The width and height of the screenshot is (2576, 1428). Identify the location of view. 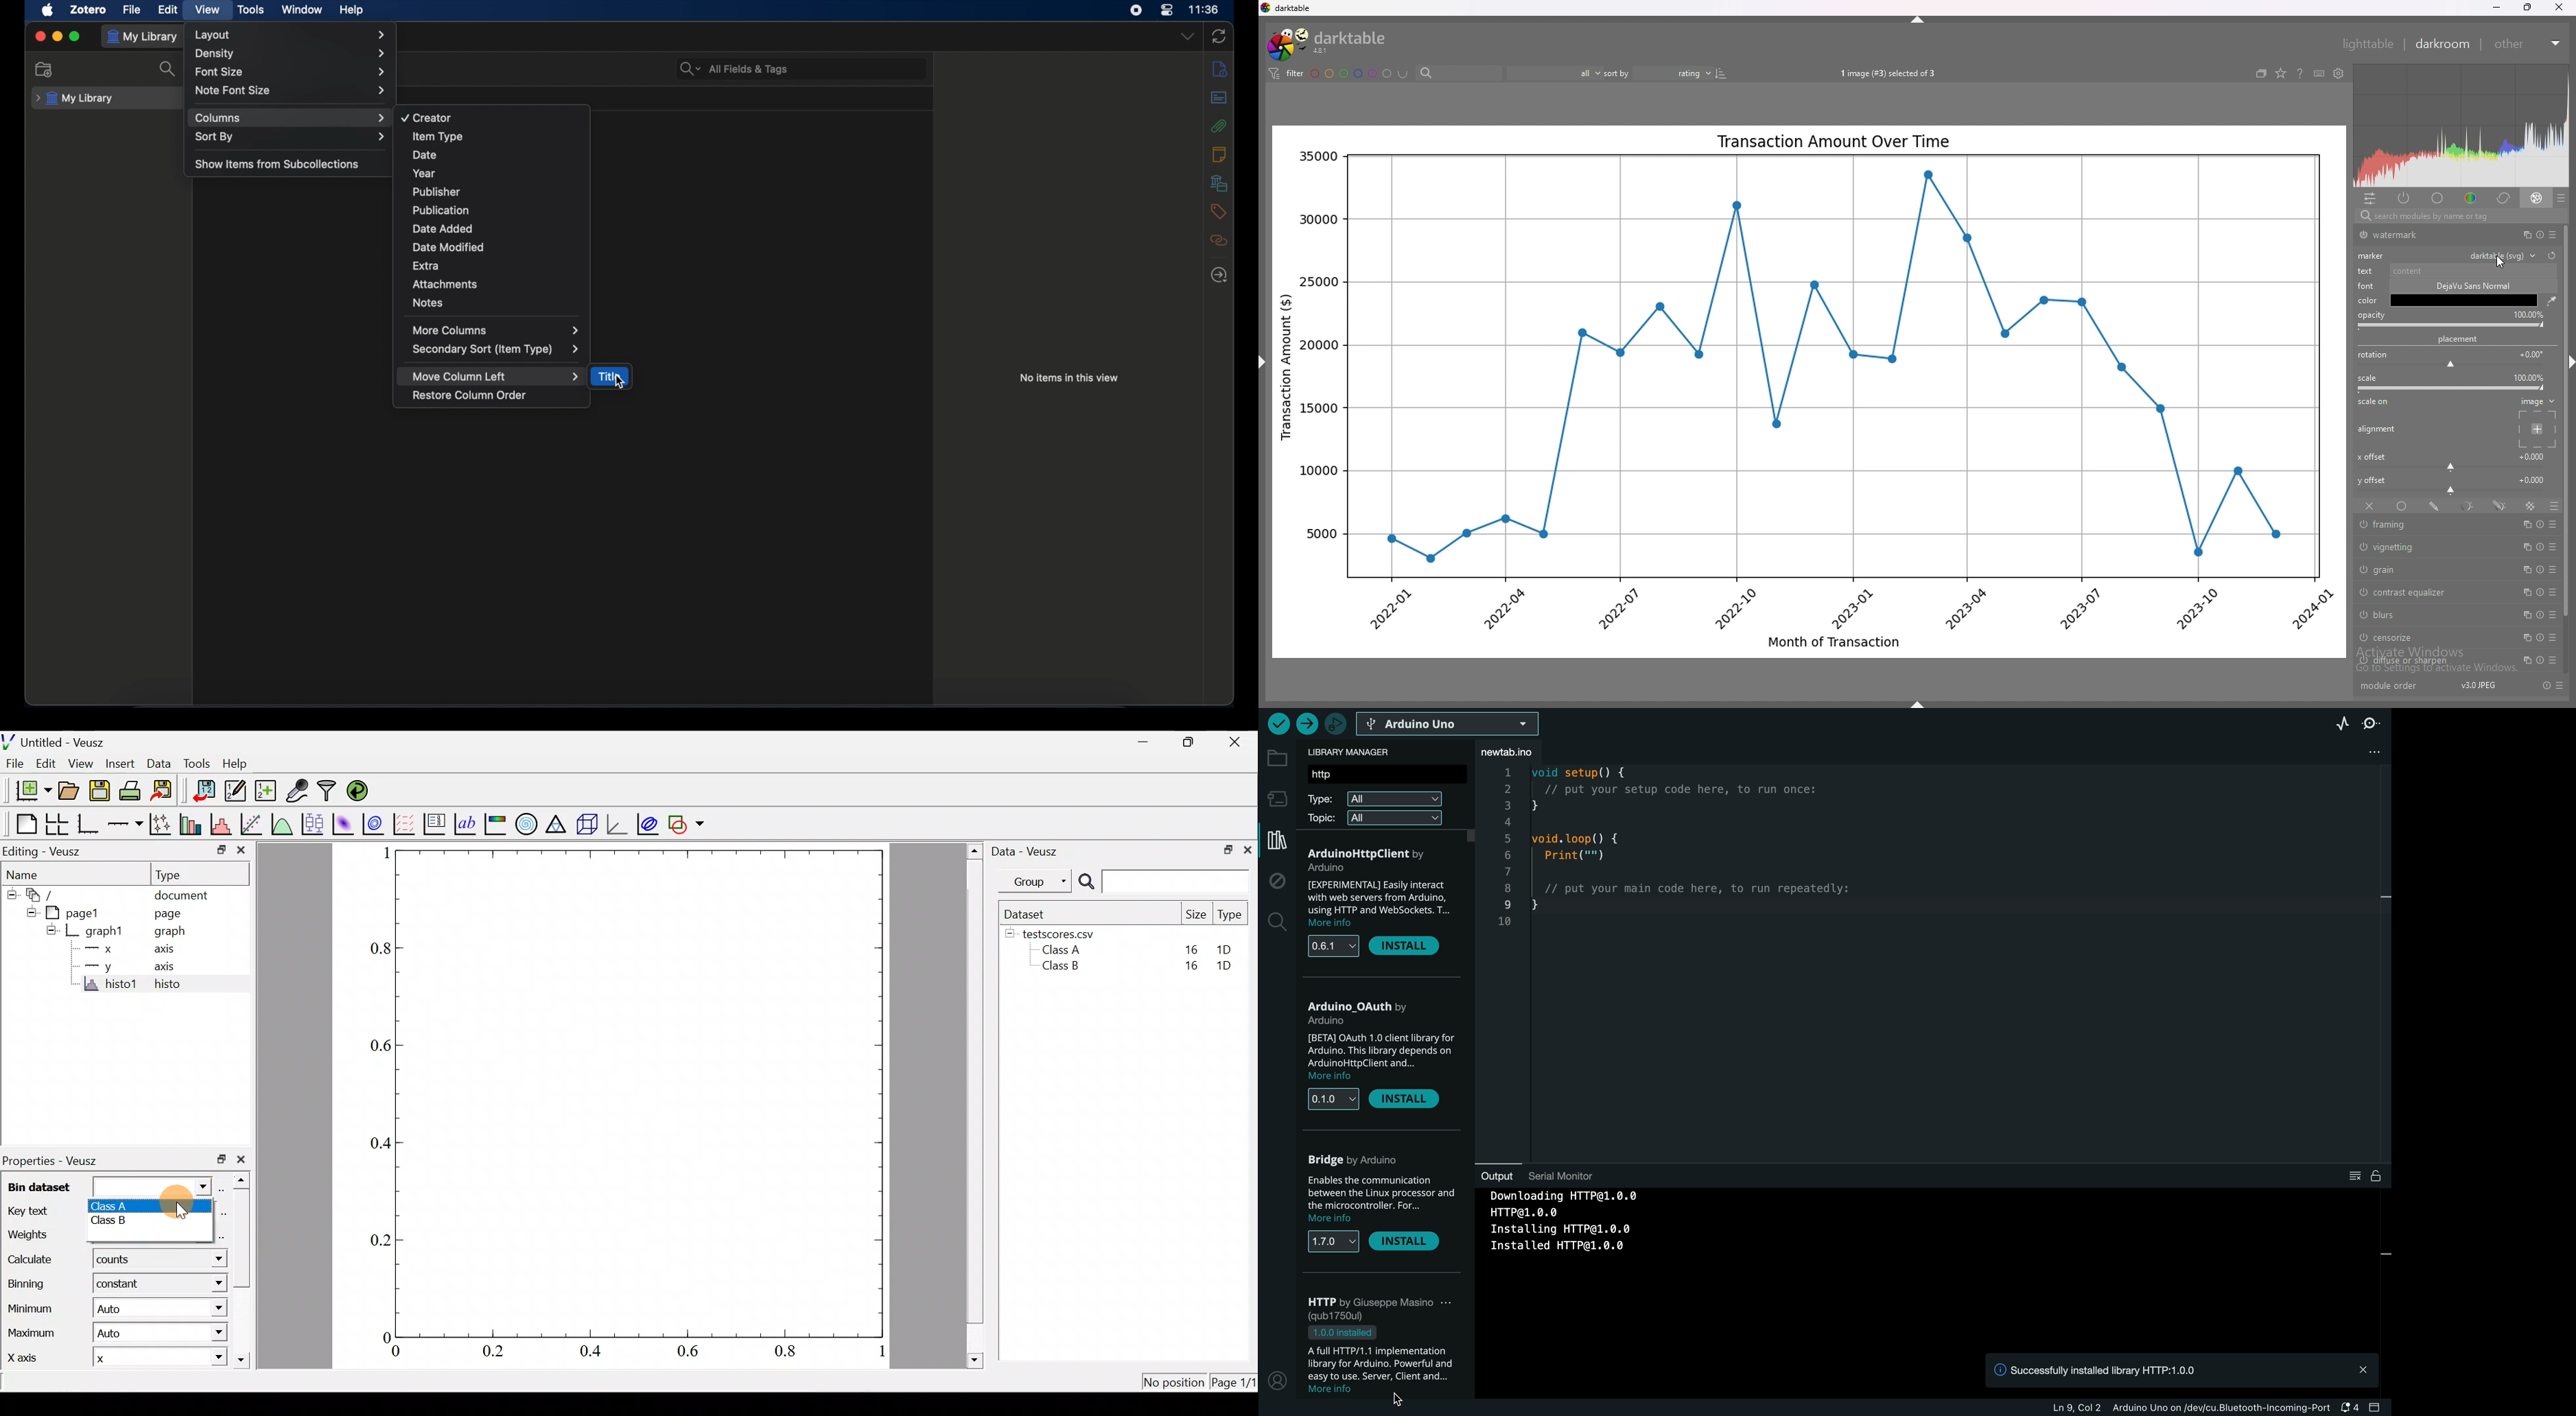
(208, 10).